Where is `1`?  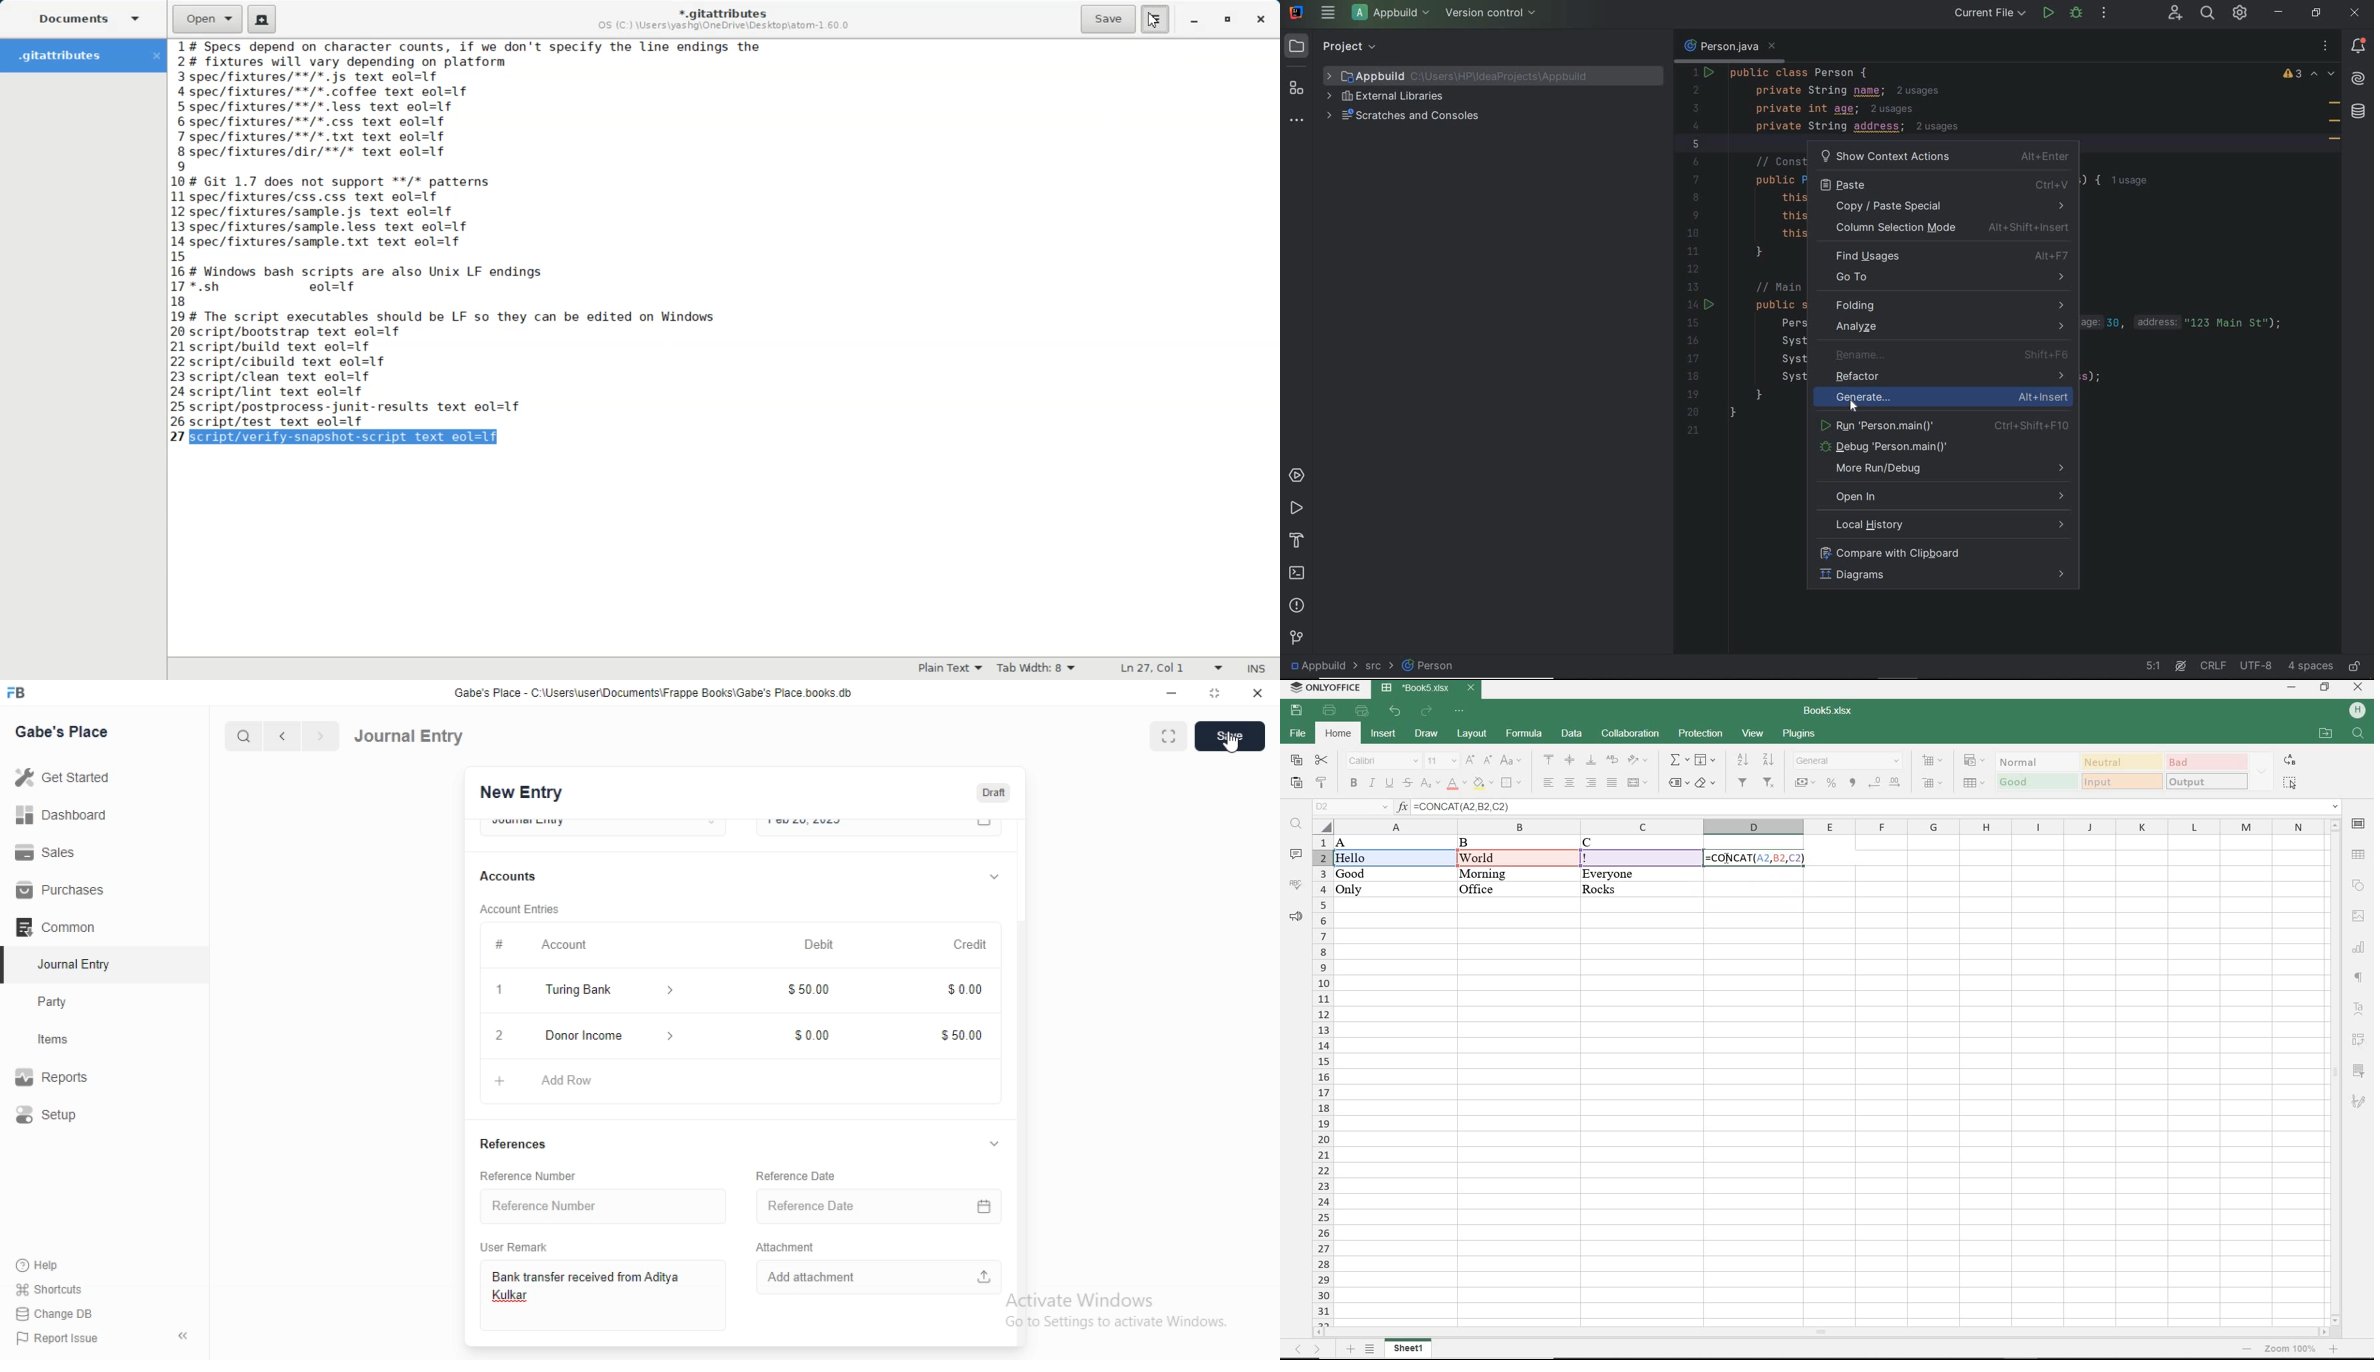 1 is located at coordinates (502, 992).